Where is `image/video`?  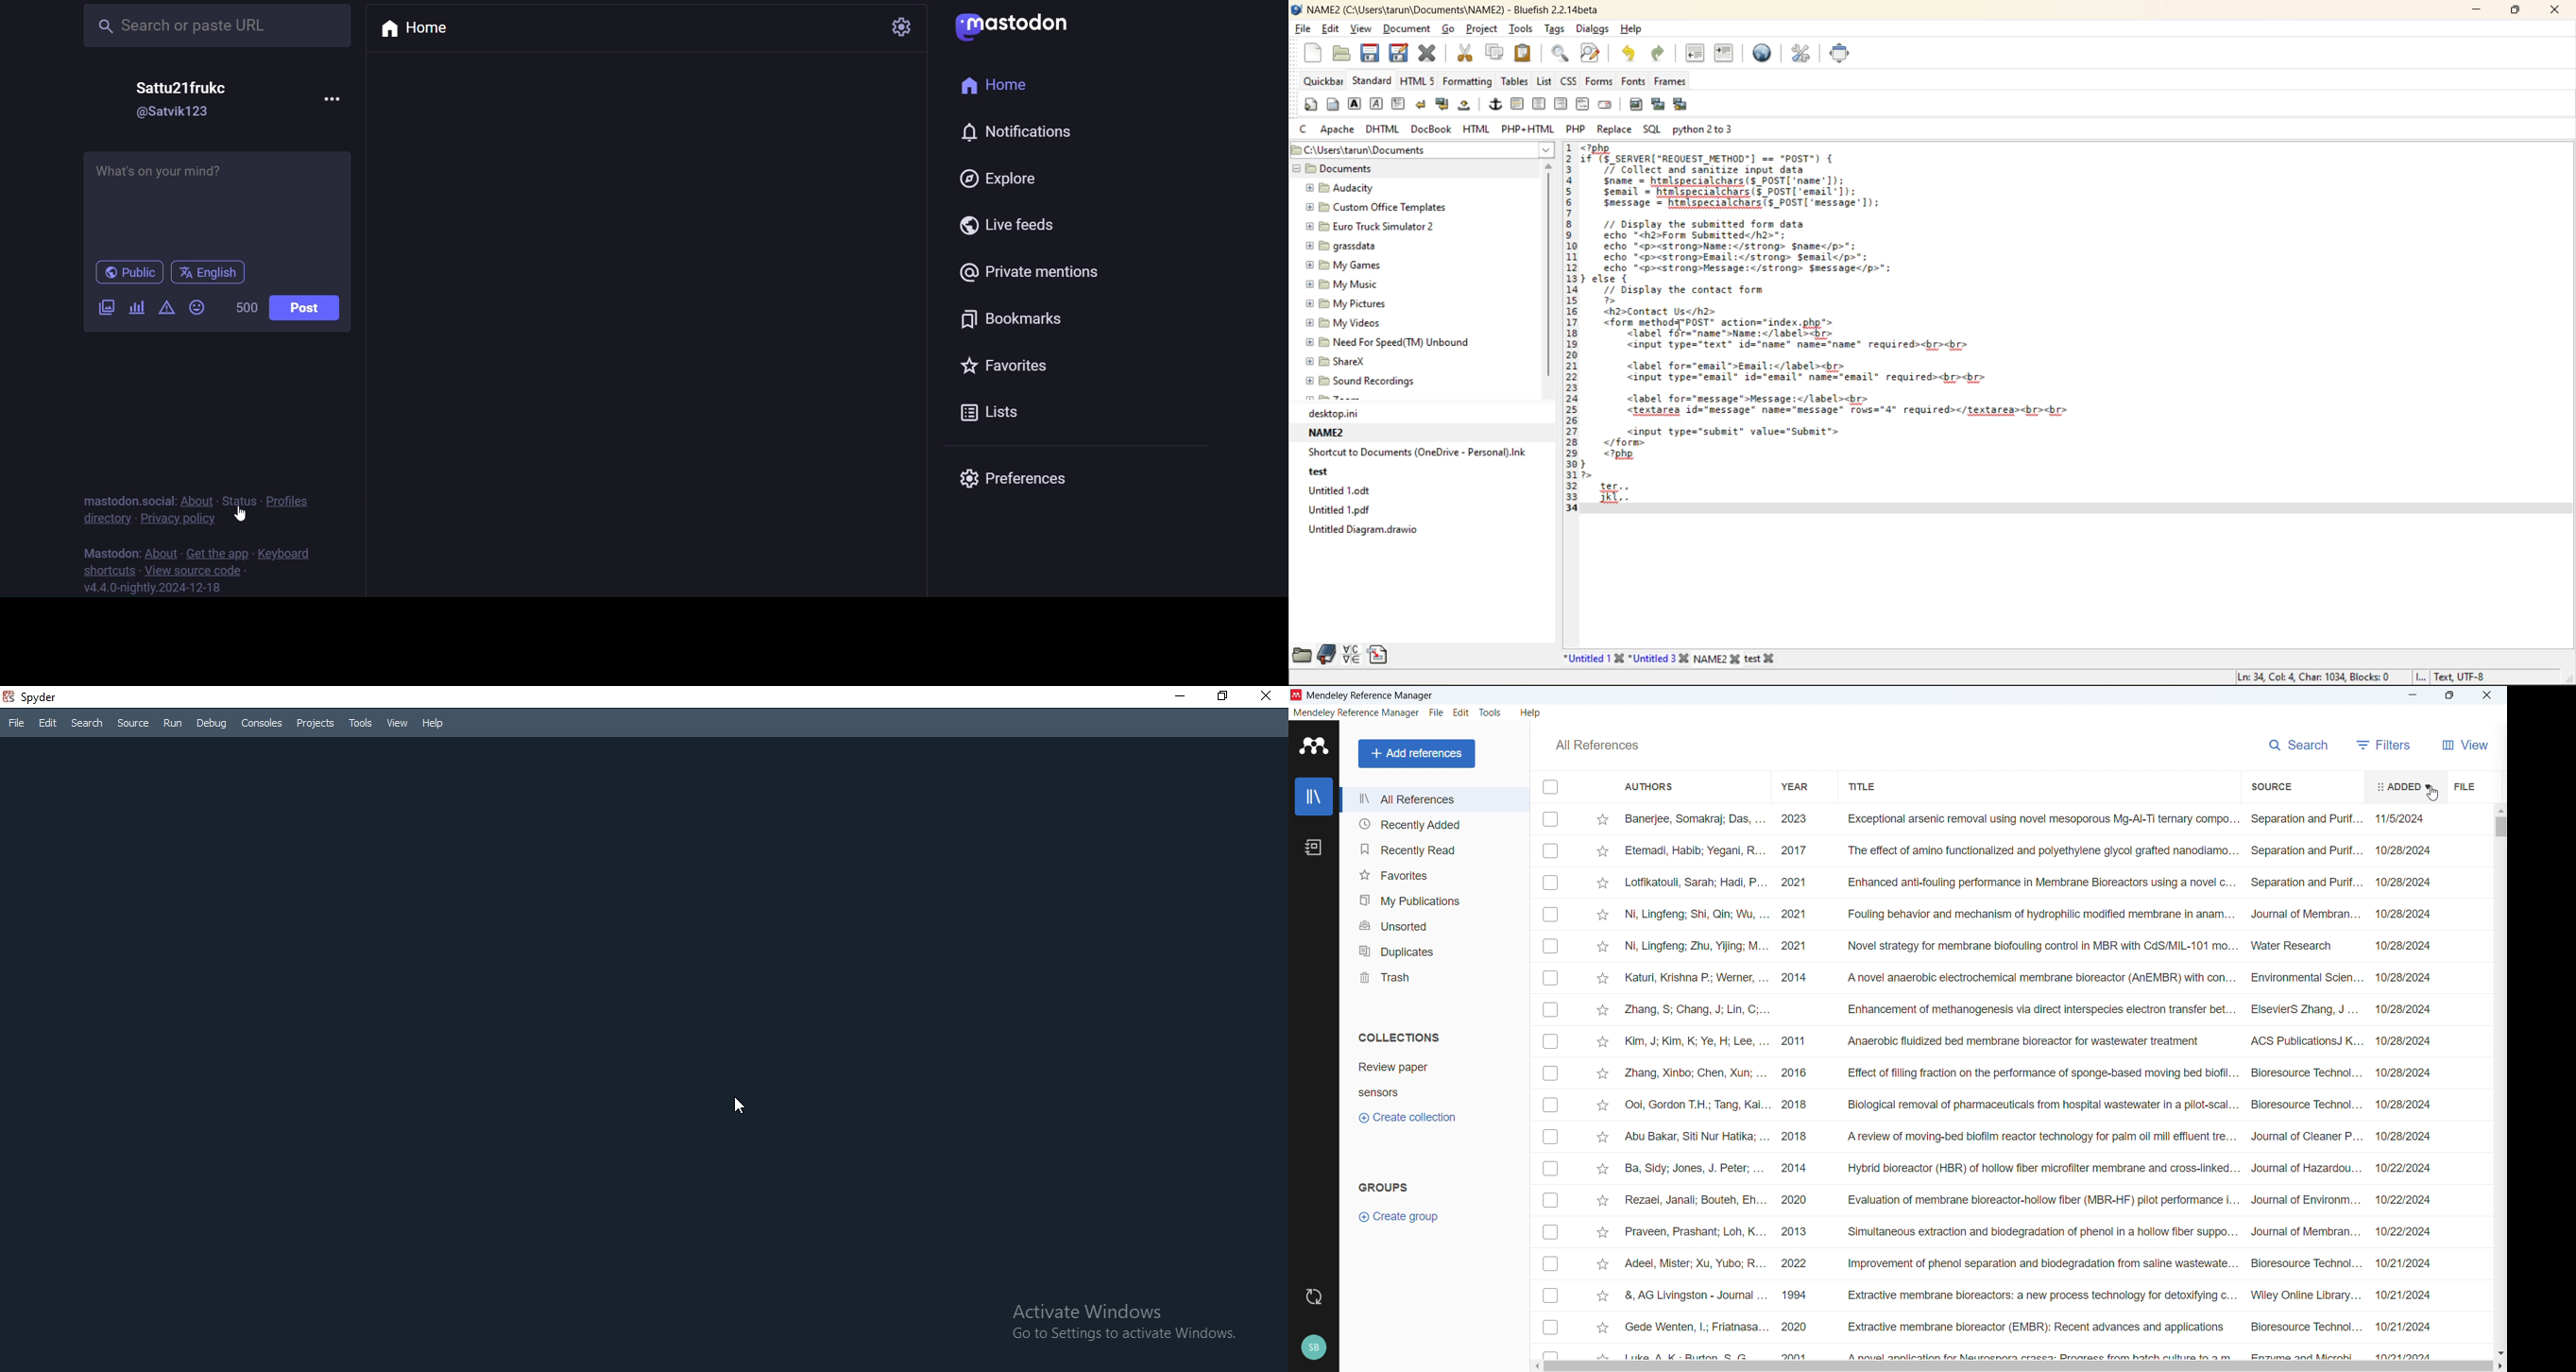 image/video is located at coordinates (104, 307).